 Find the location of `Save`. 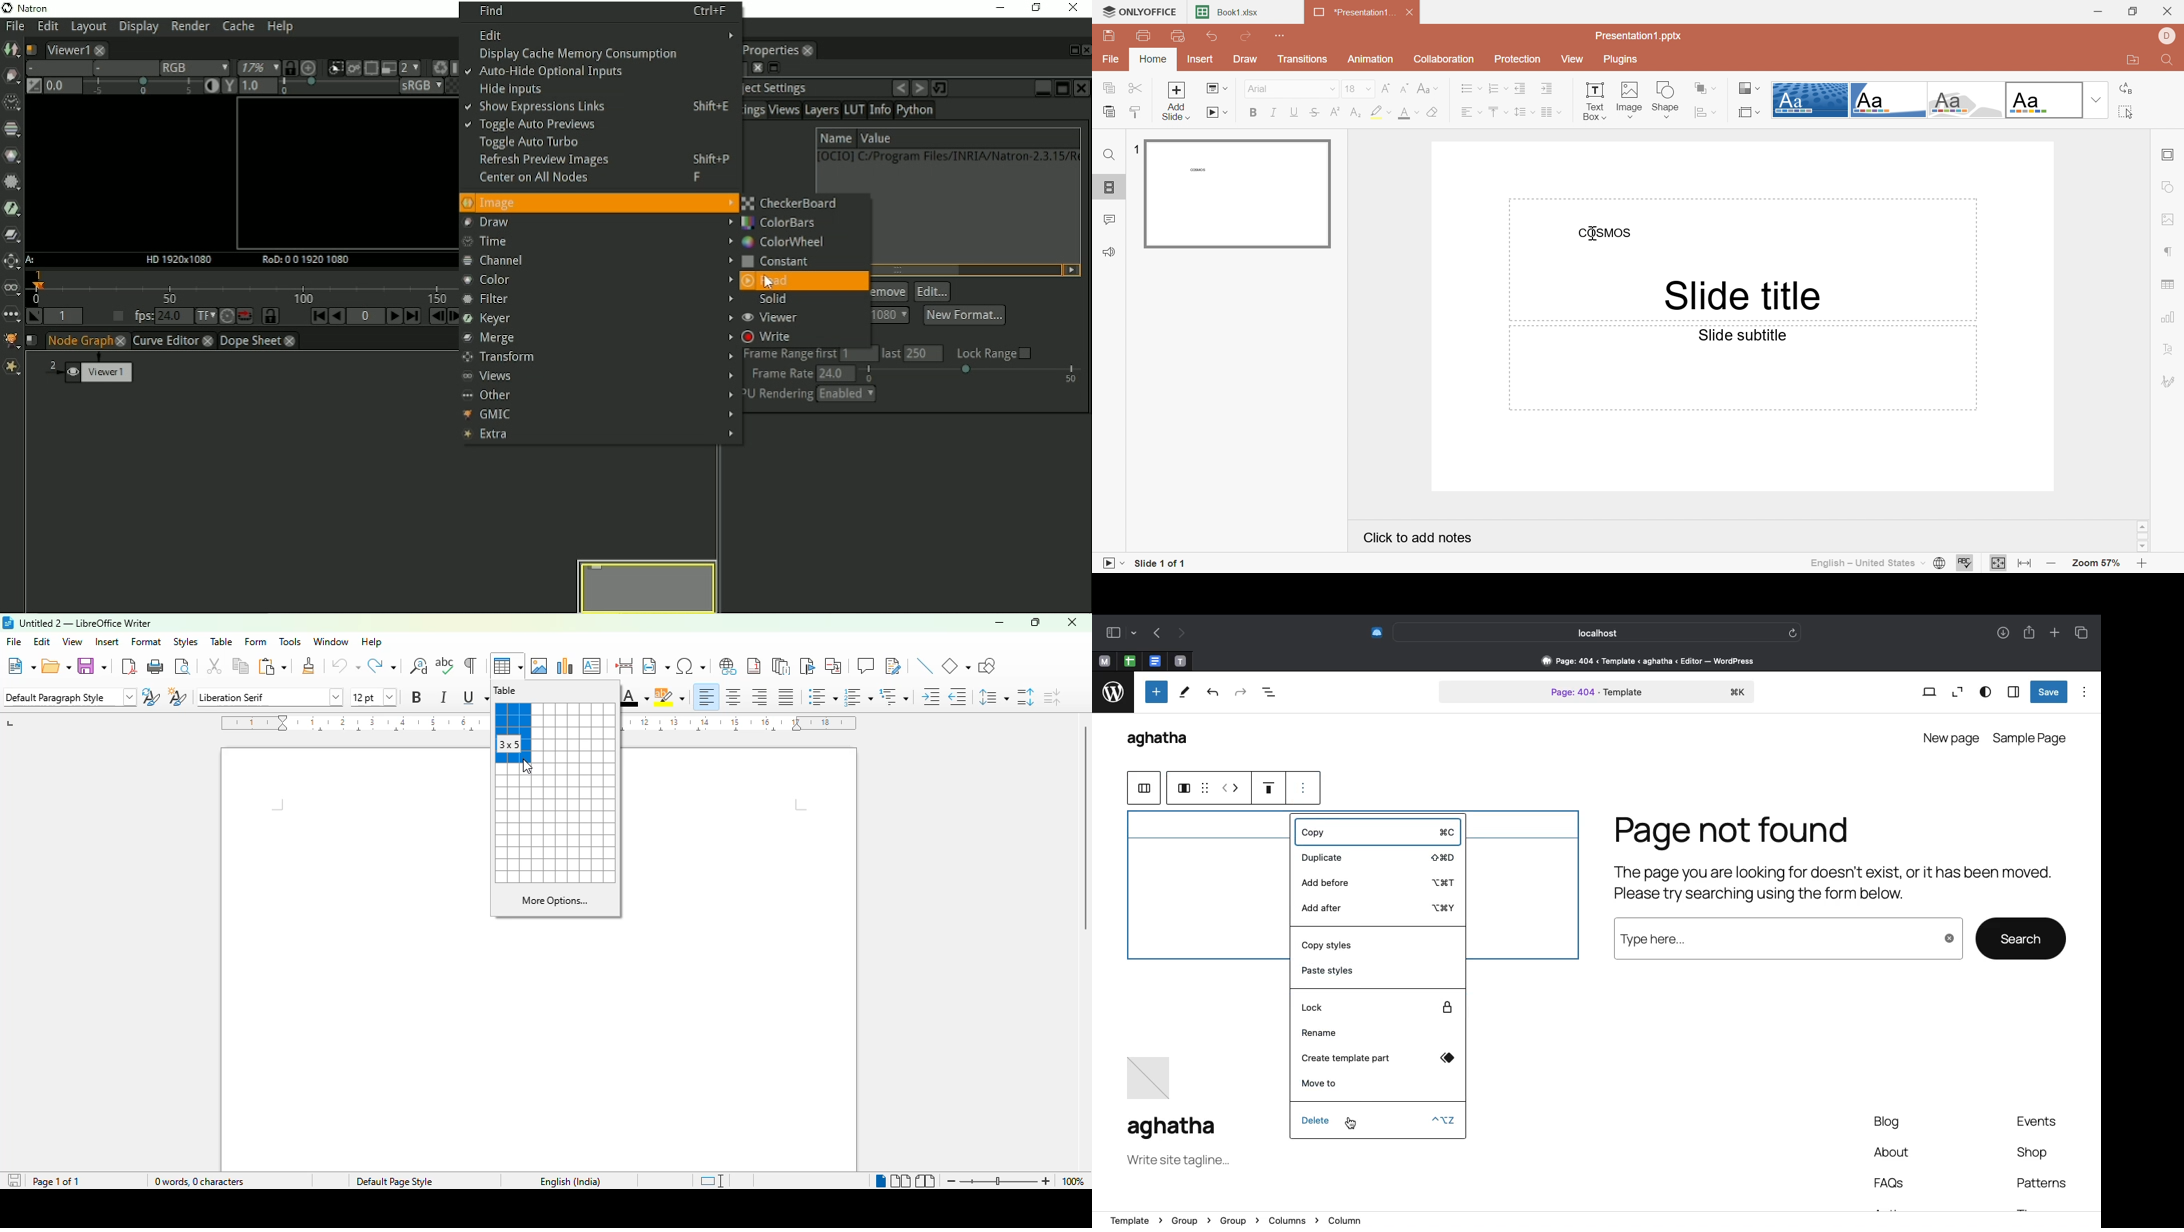

Save is located at coordinates (2049, 692).